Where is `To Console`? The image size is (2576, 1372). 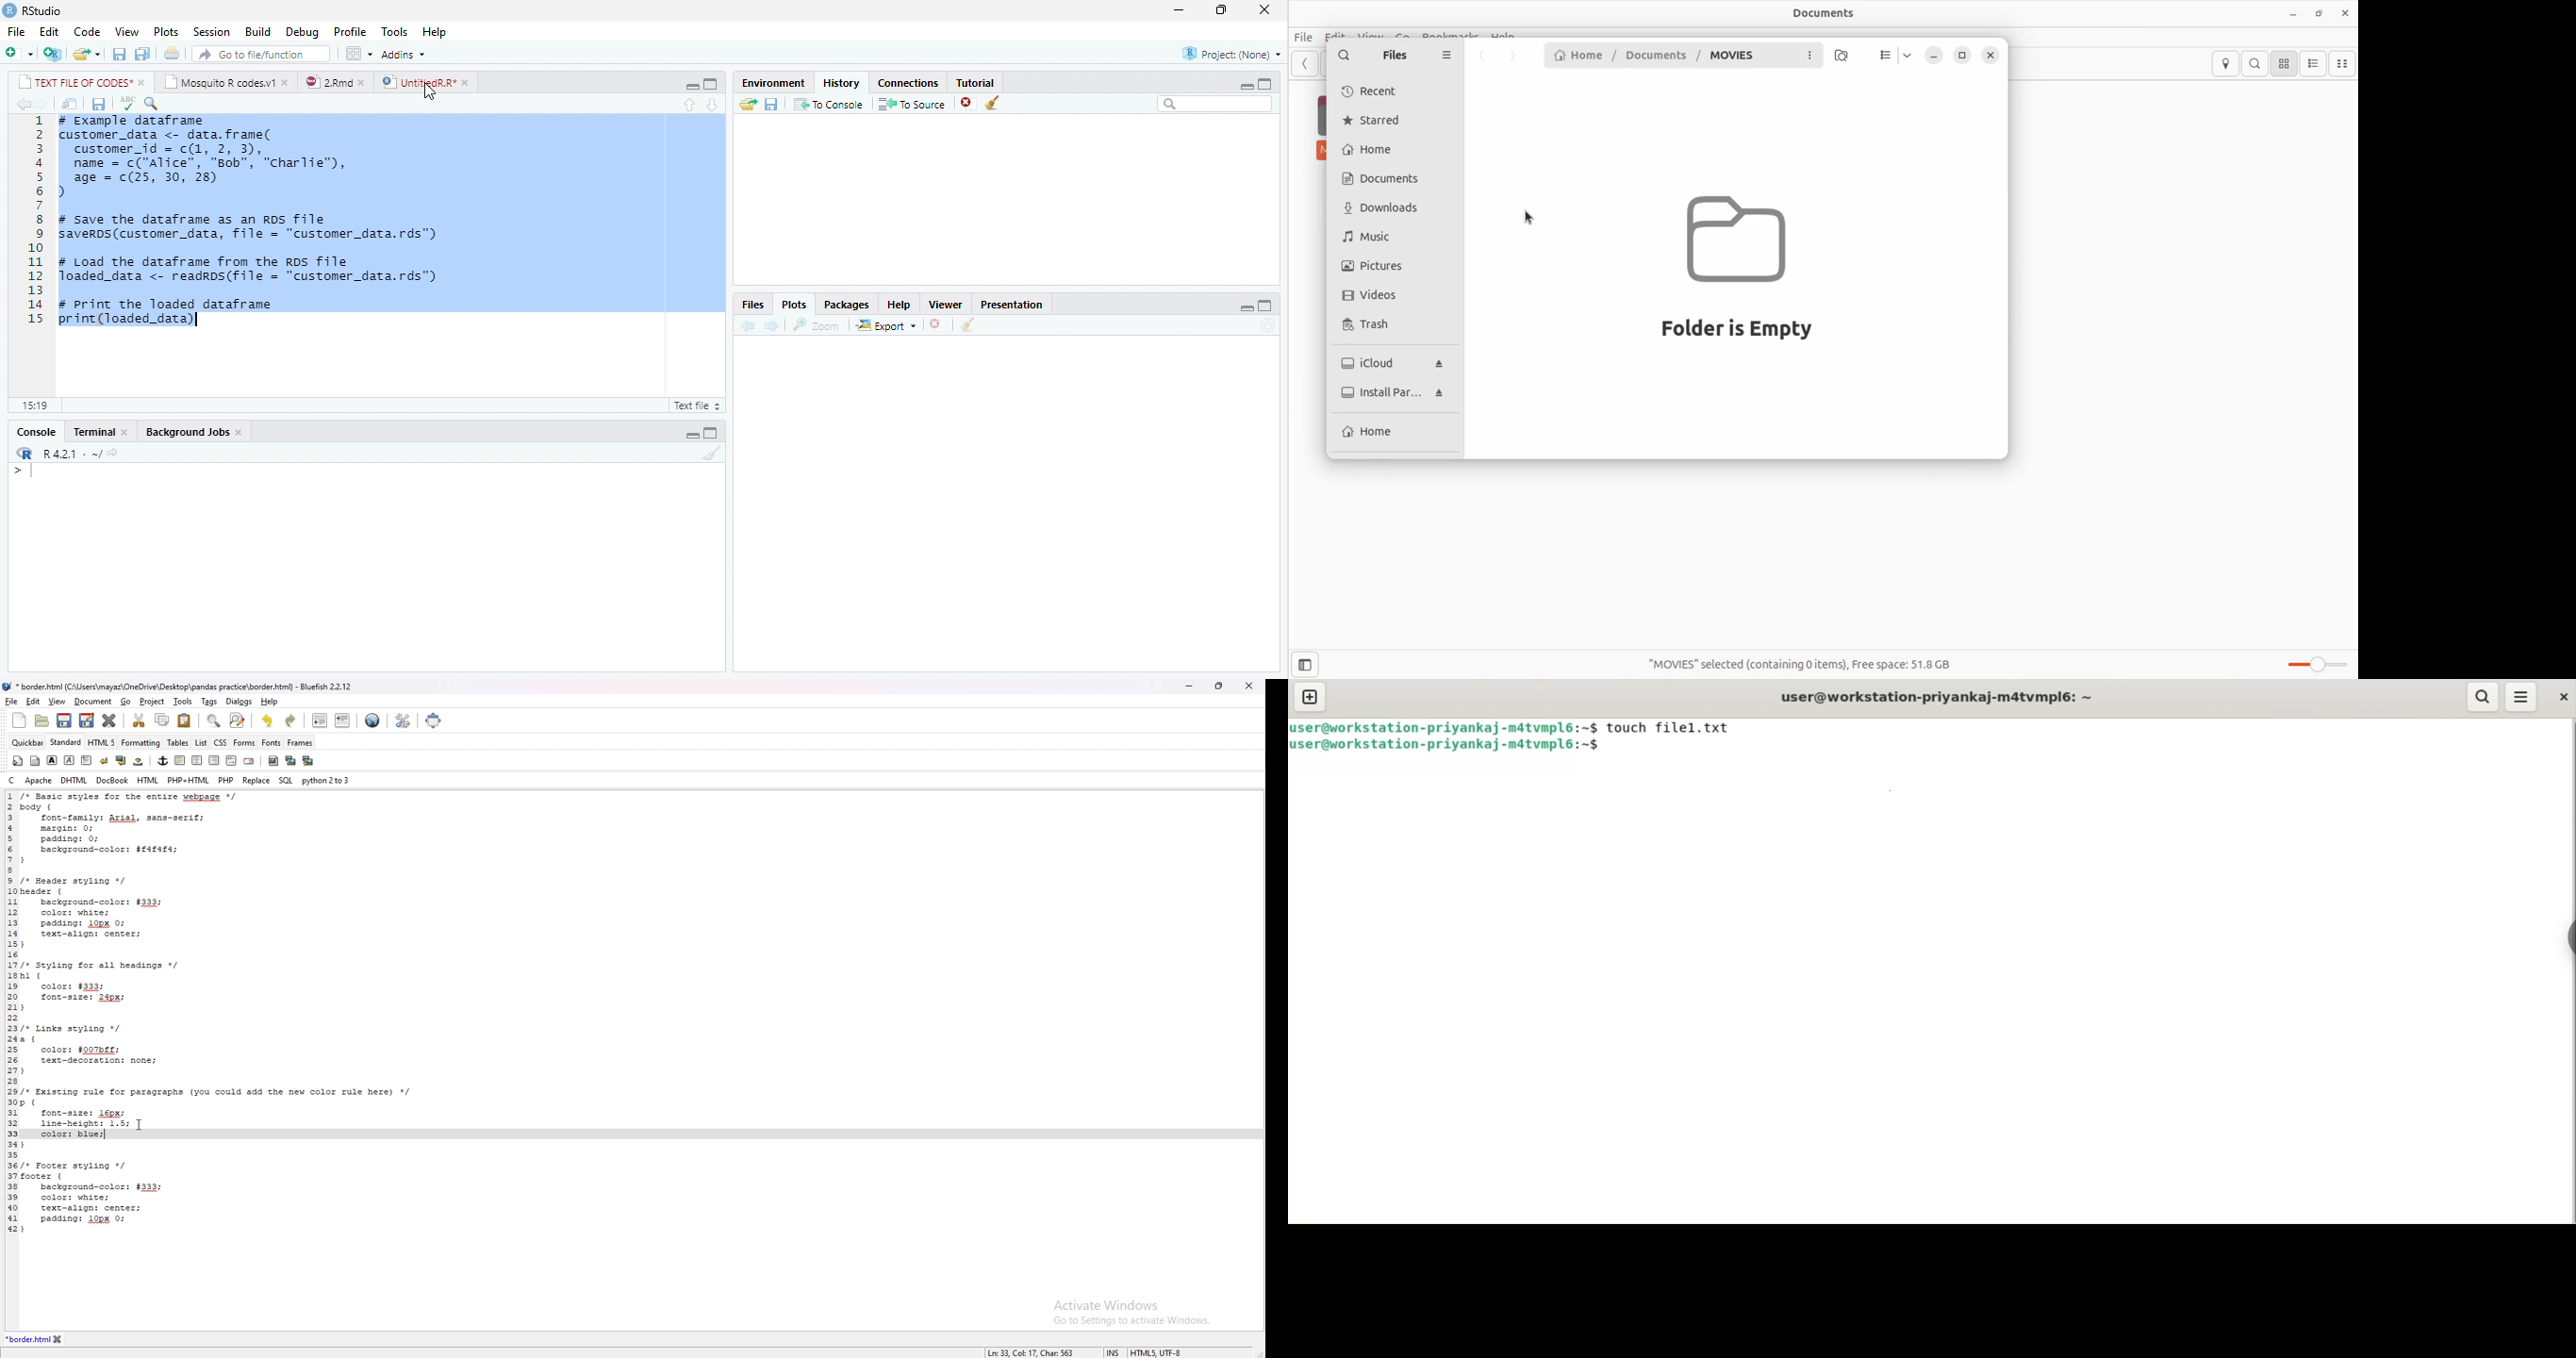
To Console is located at coordinates (828, 104).